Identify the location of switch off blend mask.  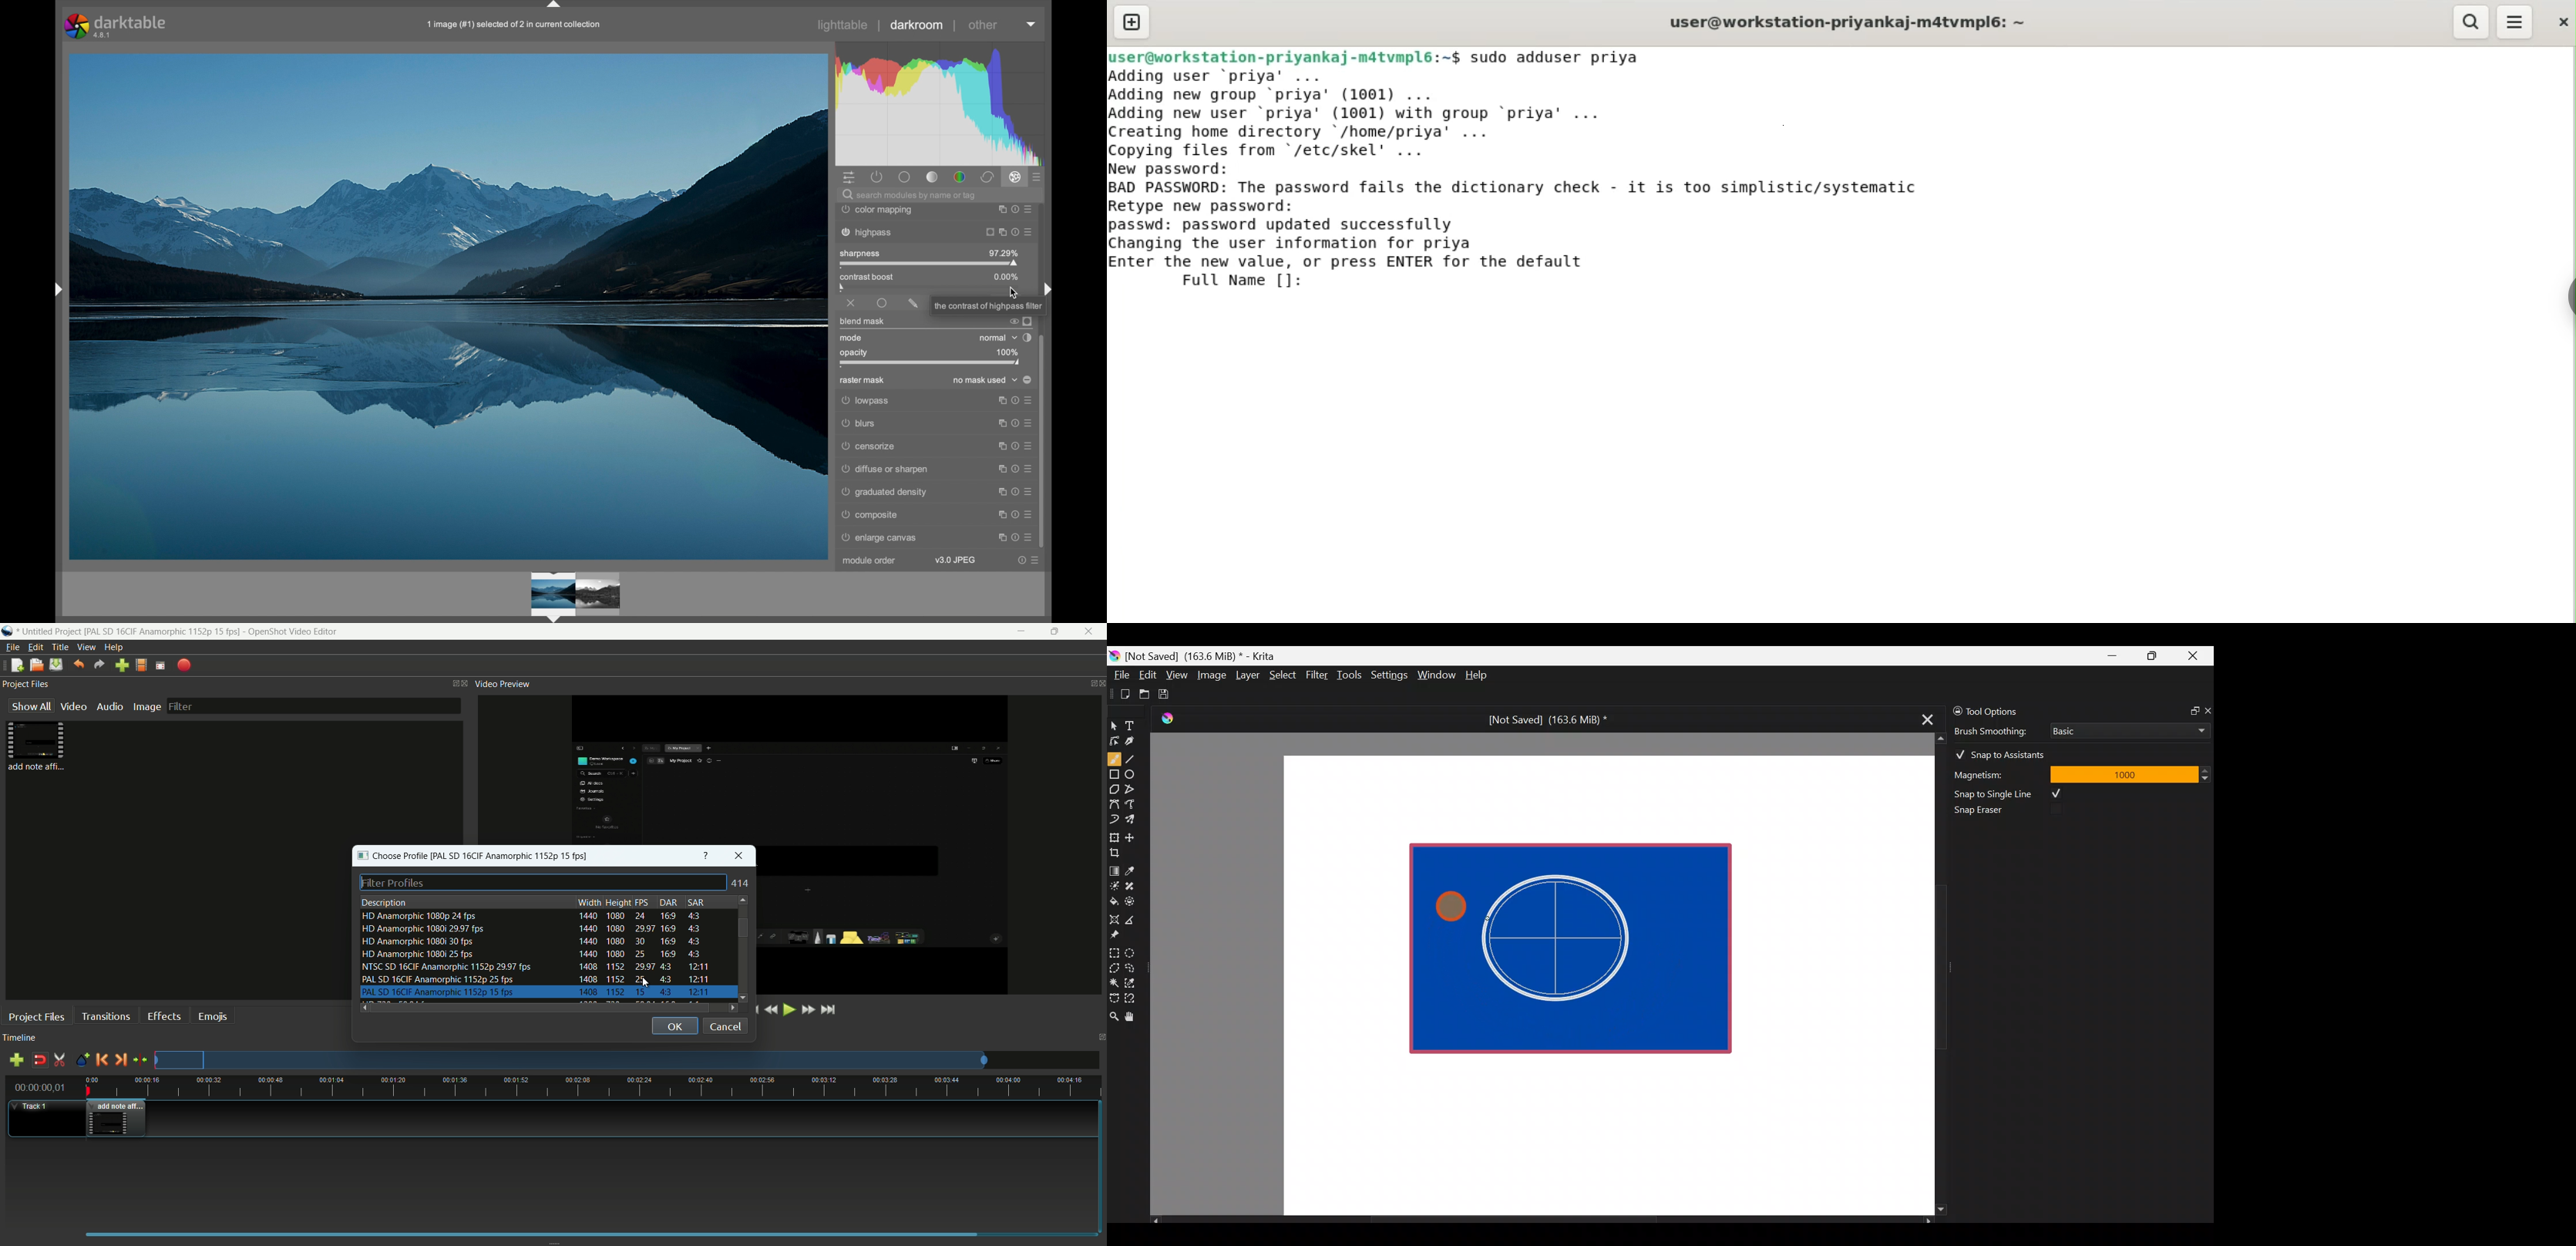
(1013, 322).